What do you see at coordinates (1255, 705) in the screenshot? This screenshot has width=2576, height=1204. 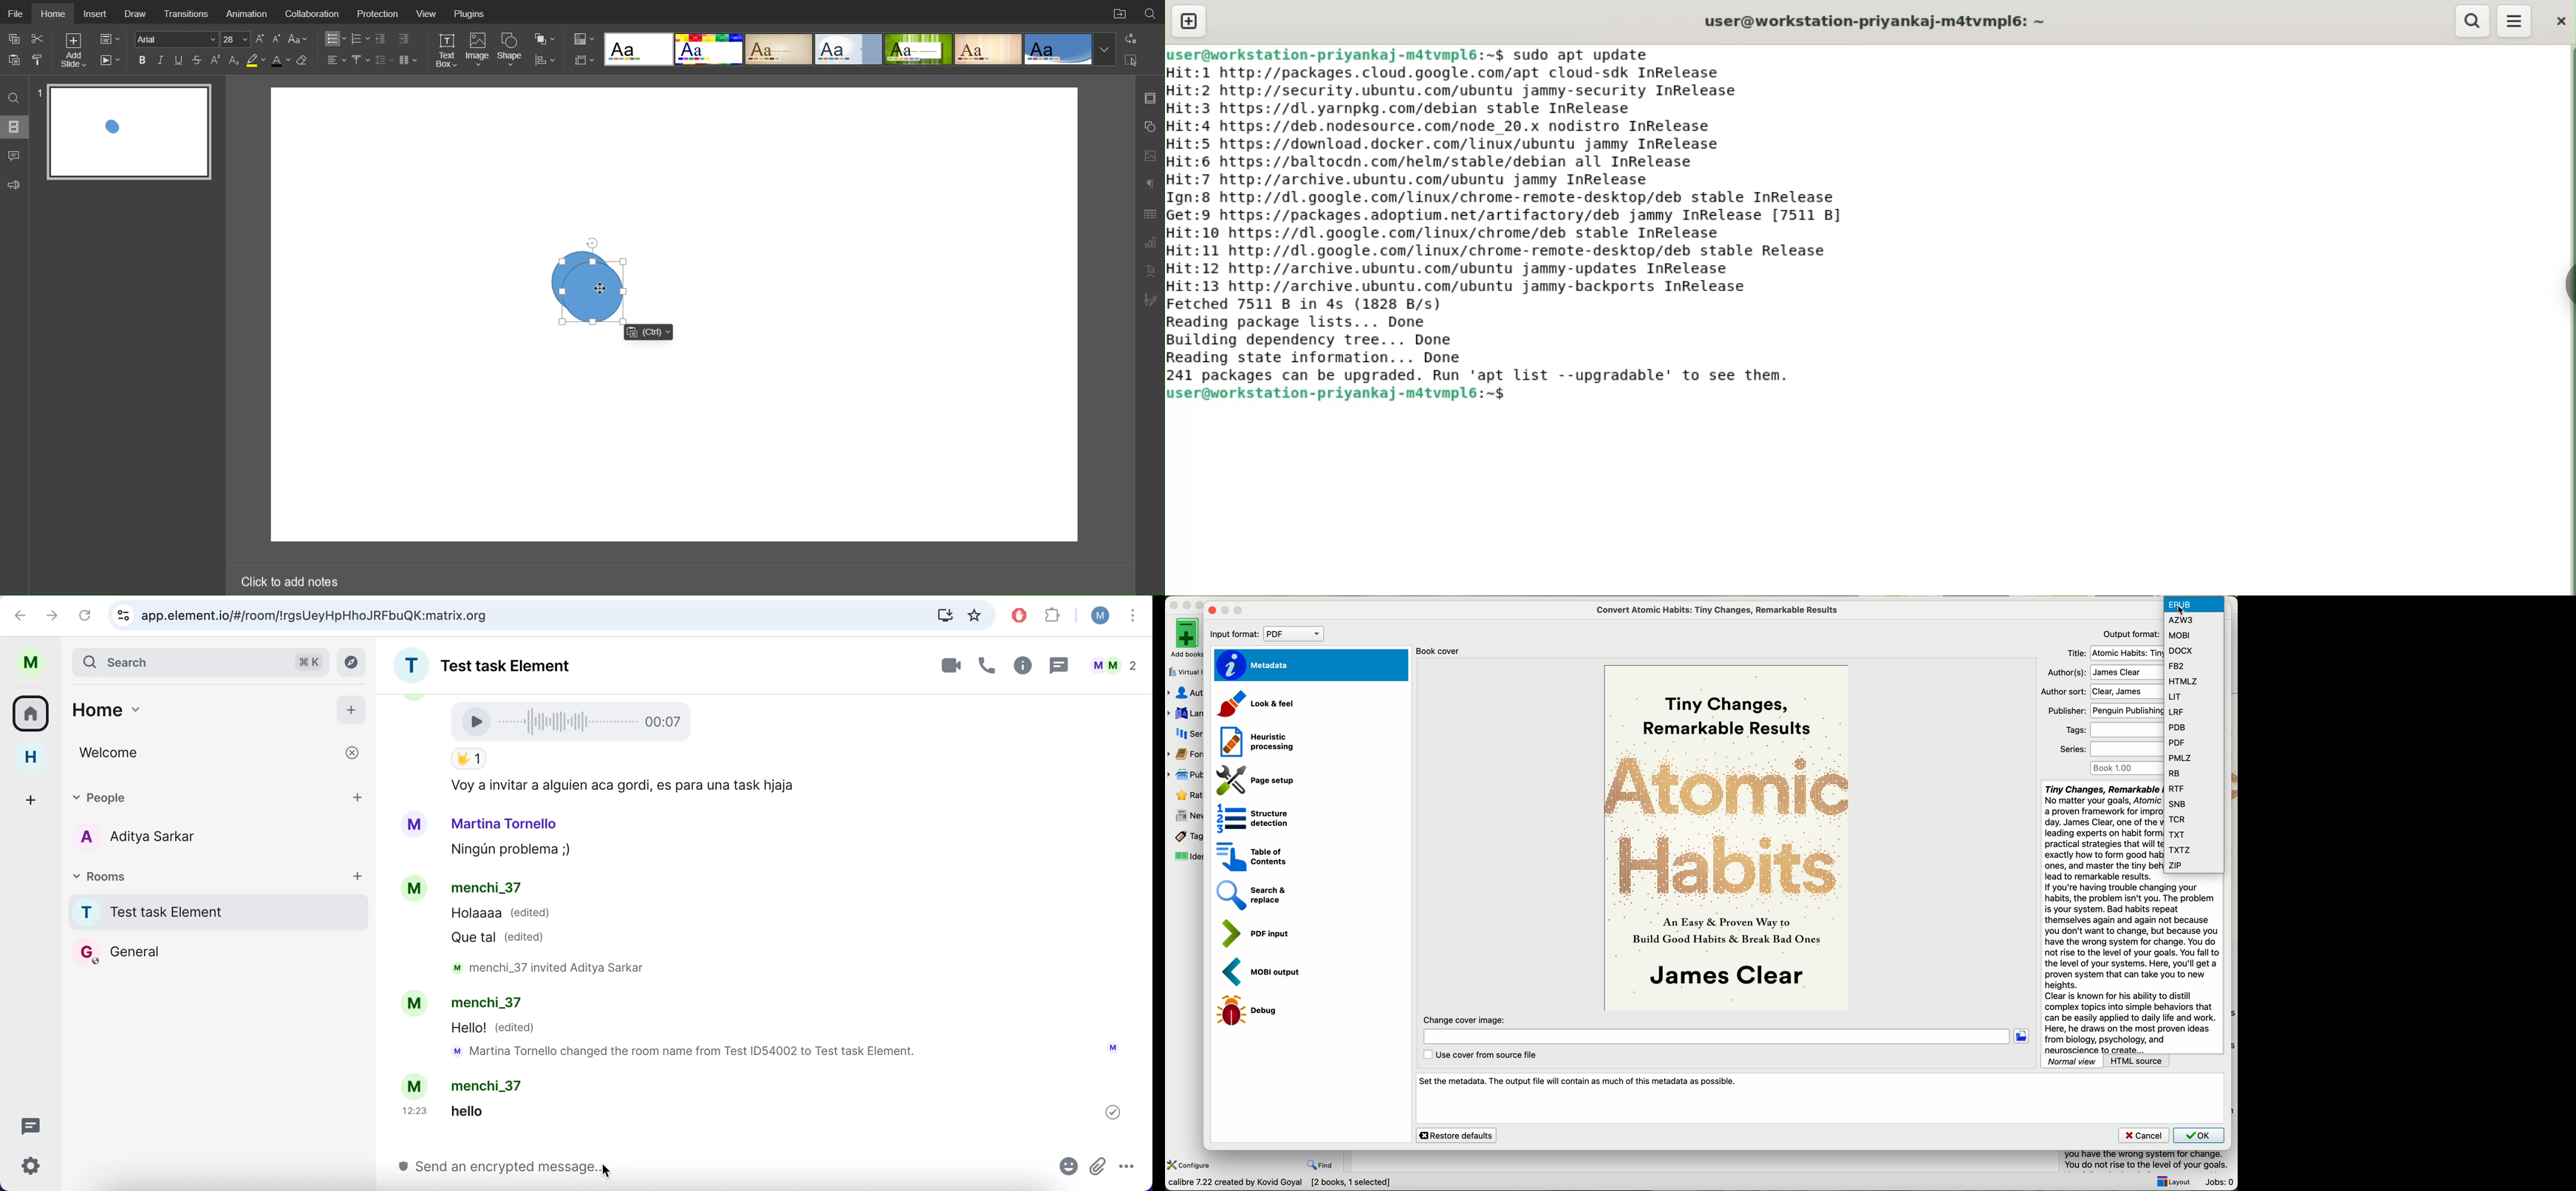 I see `look and feel` at bounding box center [1255, 705].